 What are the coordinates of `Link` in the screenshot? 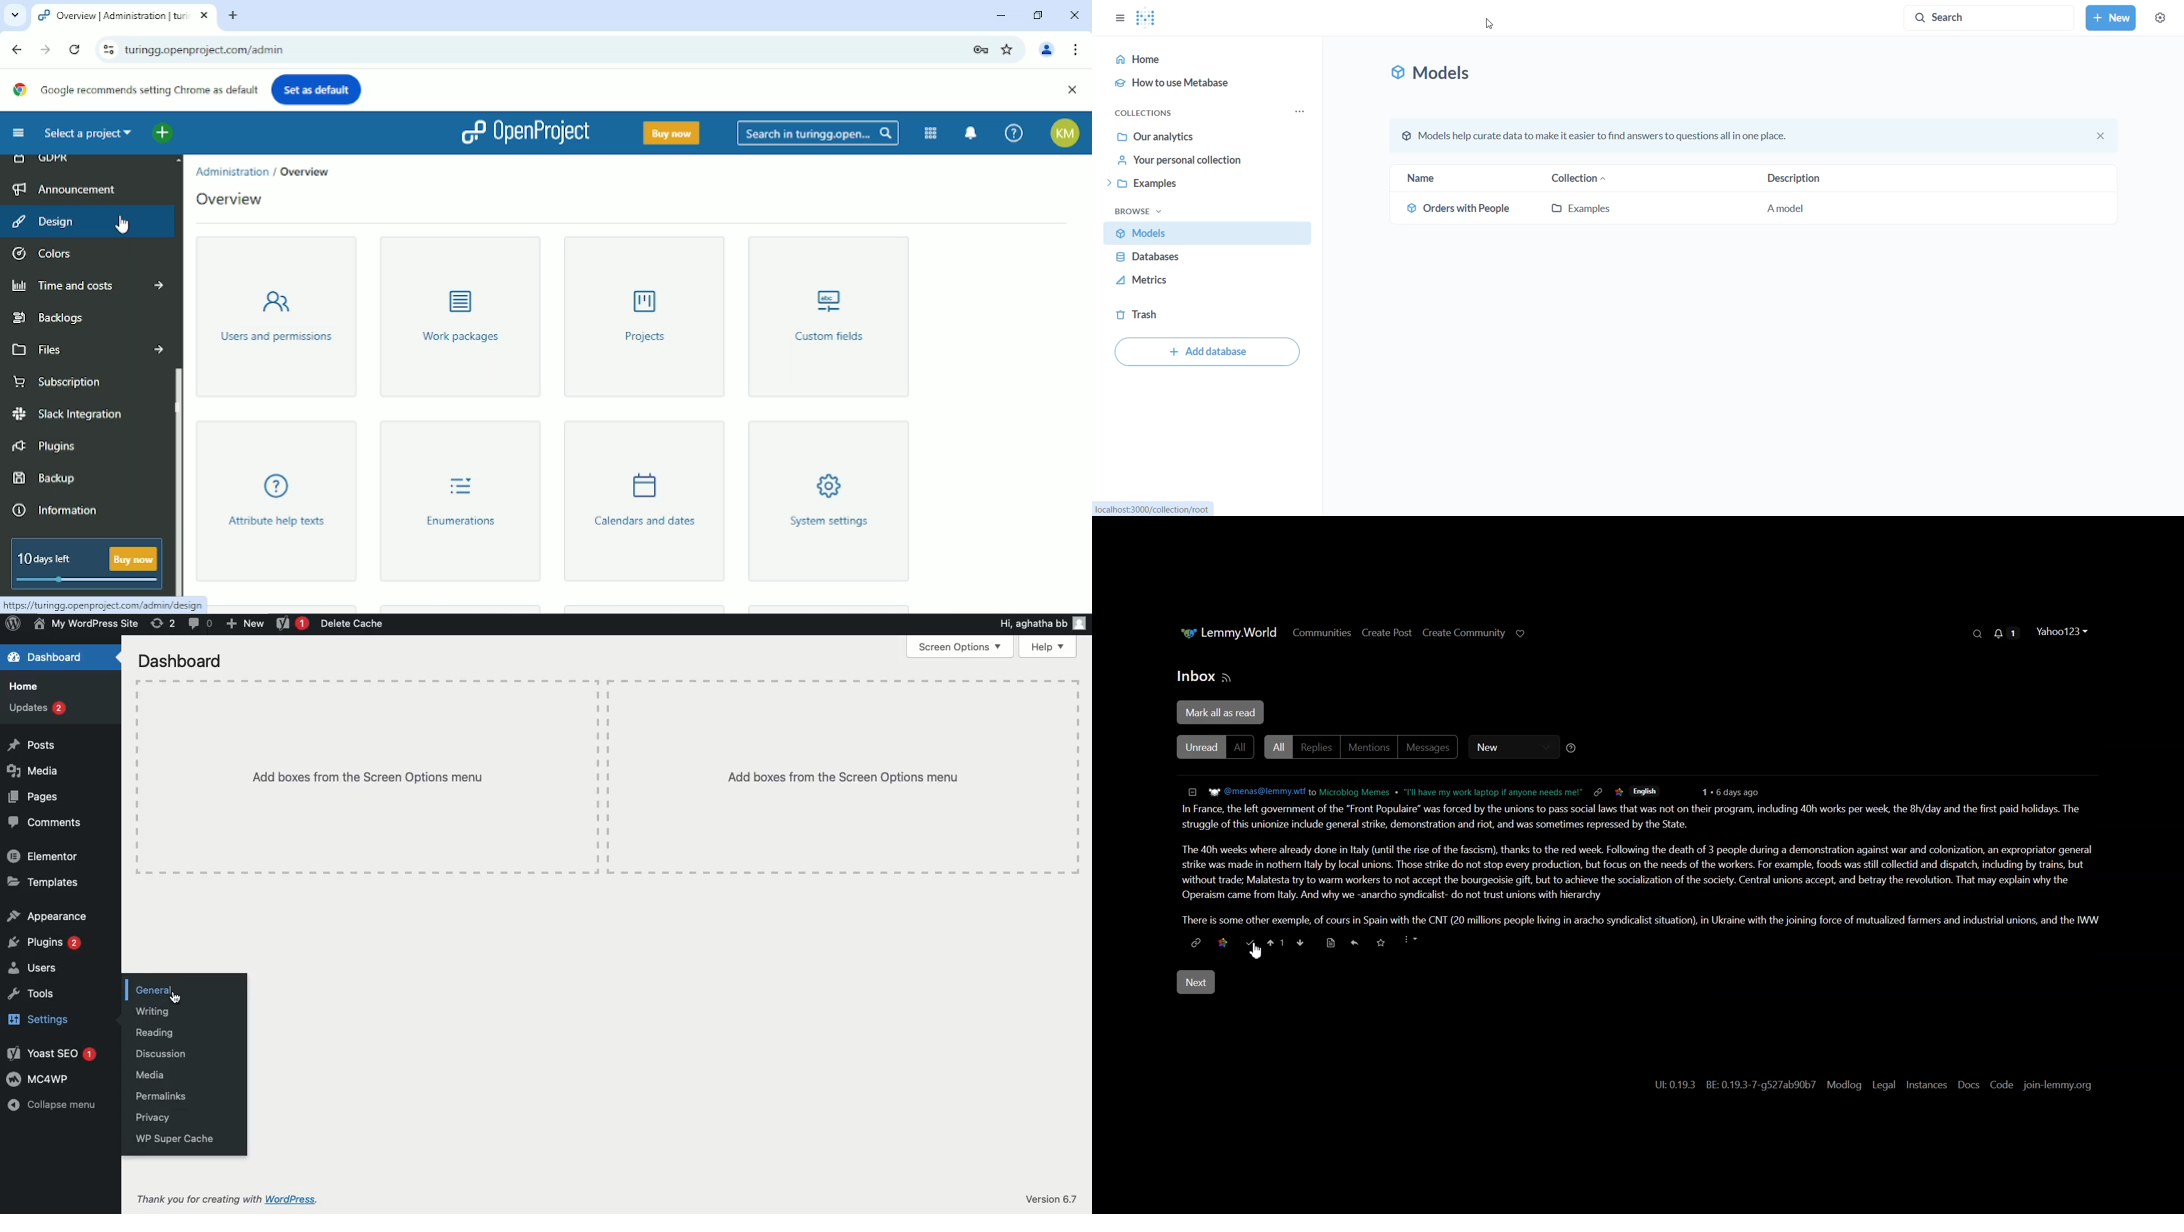 It's located at (1599, 791).